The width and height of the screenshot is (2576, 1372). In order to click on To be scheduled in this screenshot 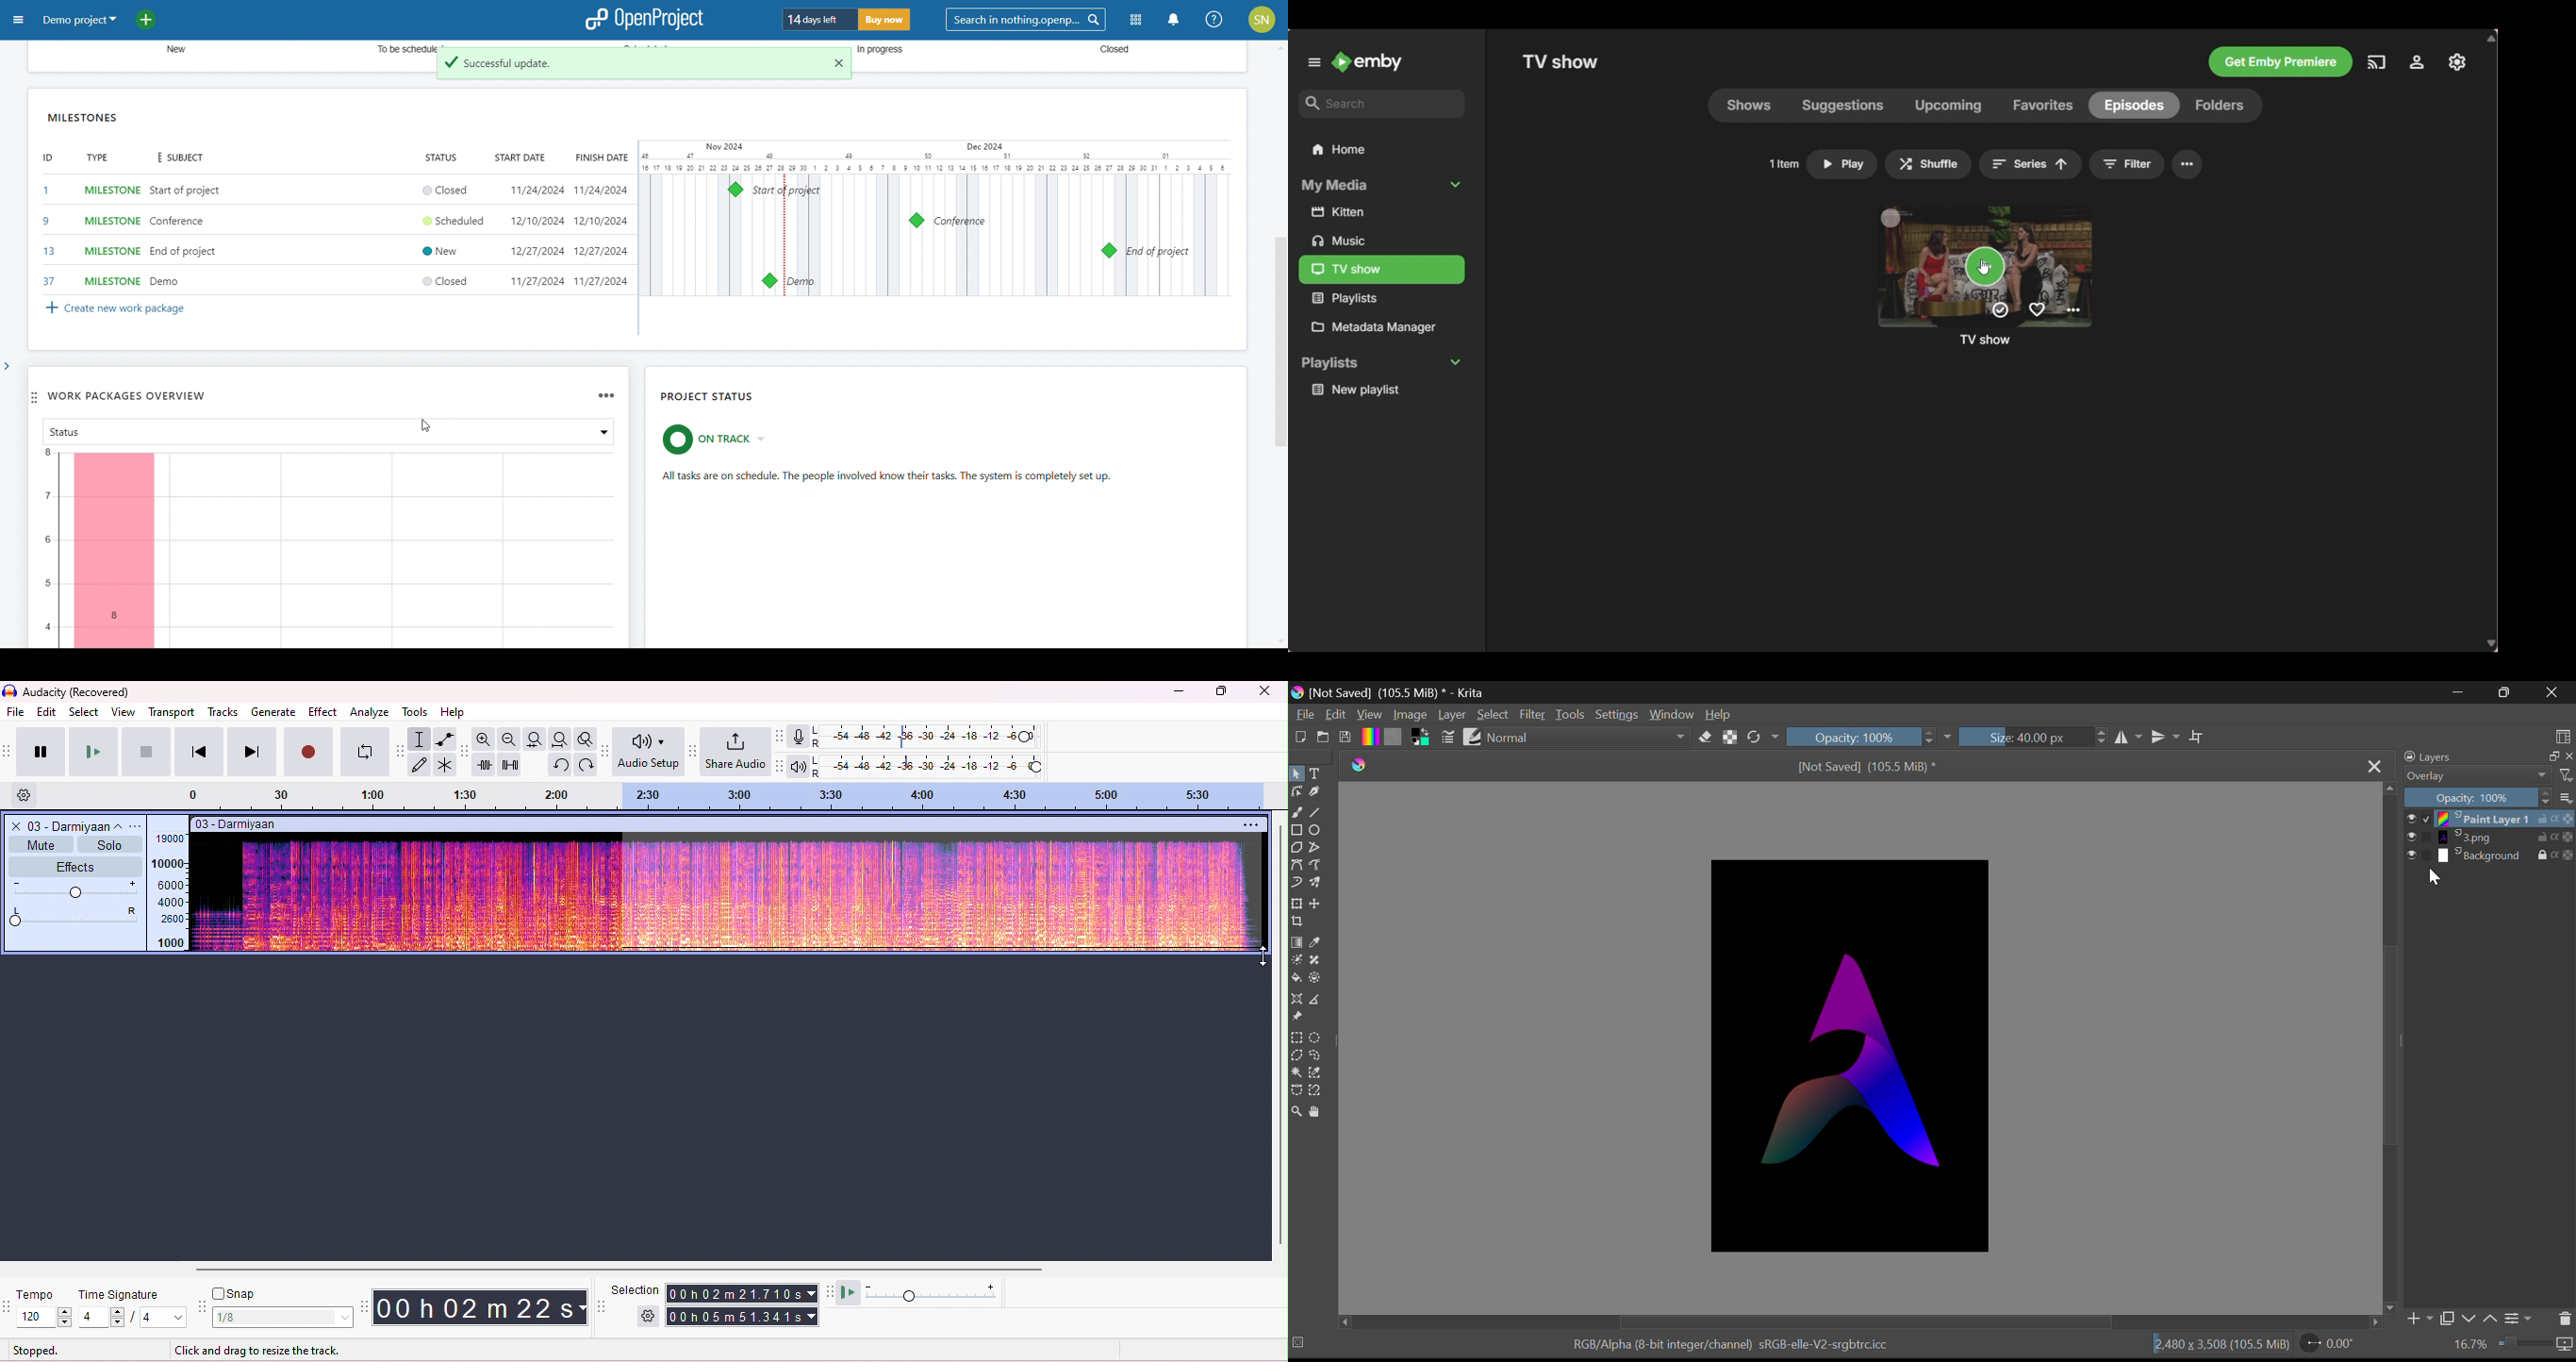, I will do `click(405, 45)`.